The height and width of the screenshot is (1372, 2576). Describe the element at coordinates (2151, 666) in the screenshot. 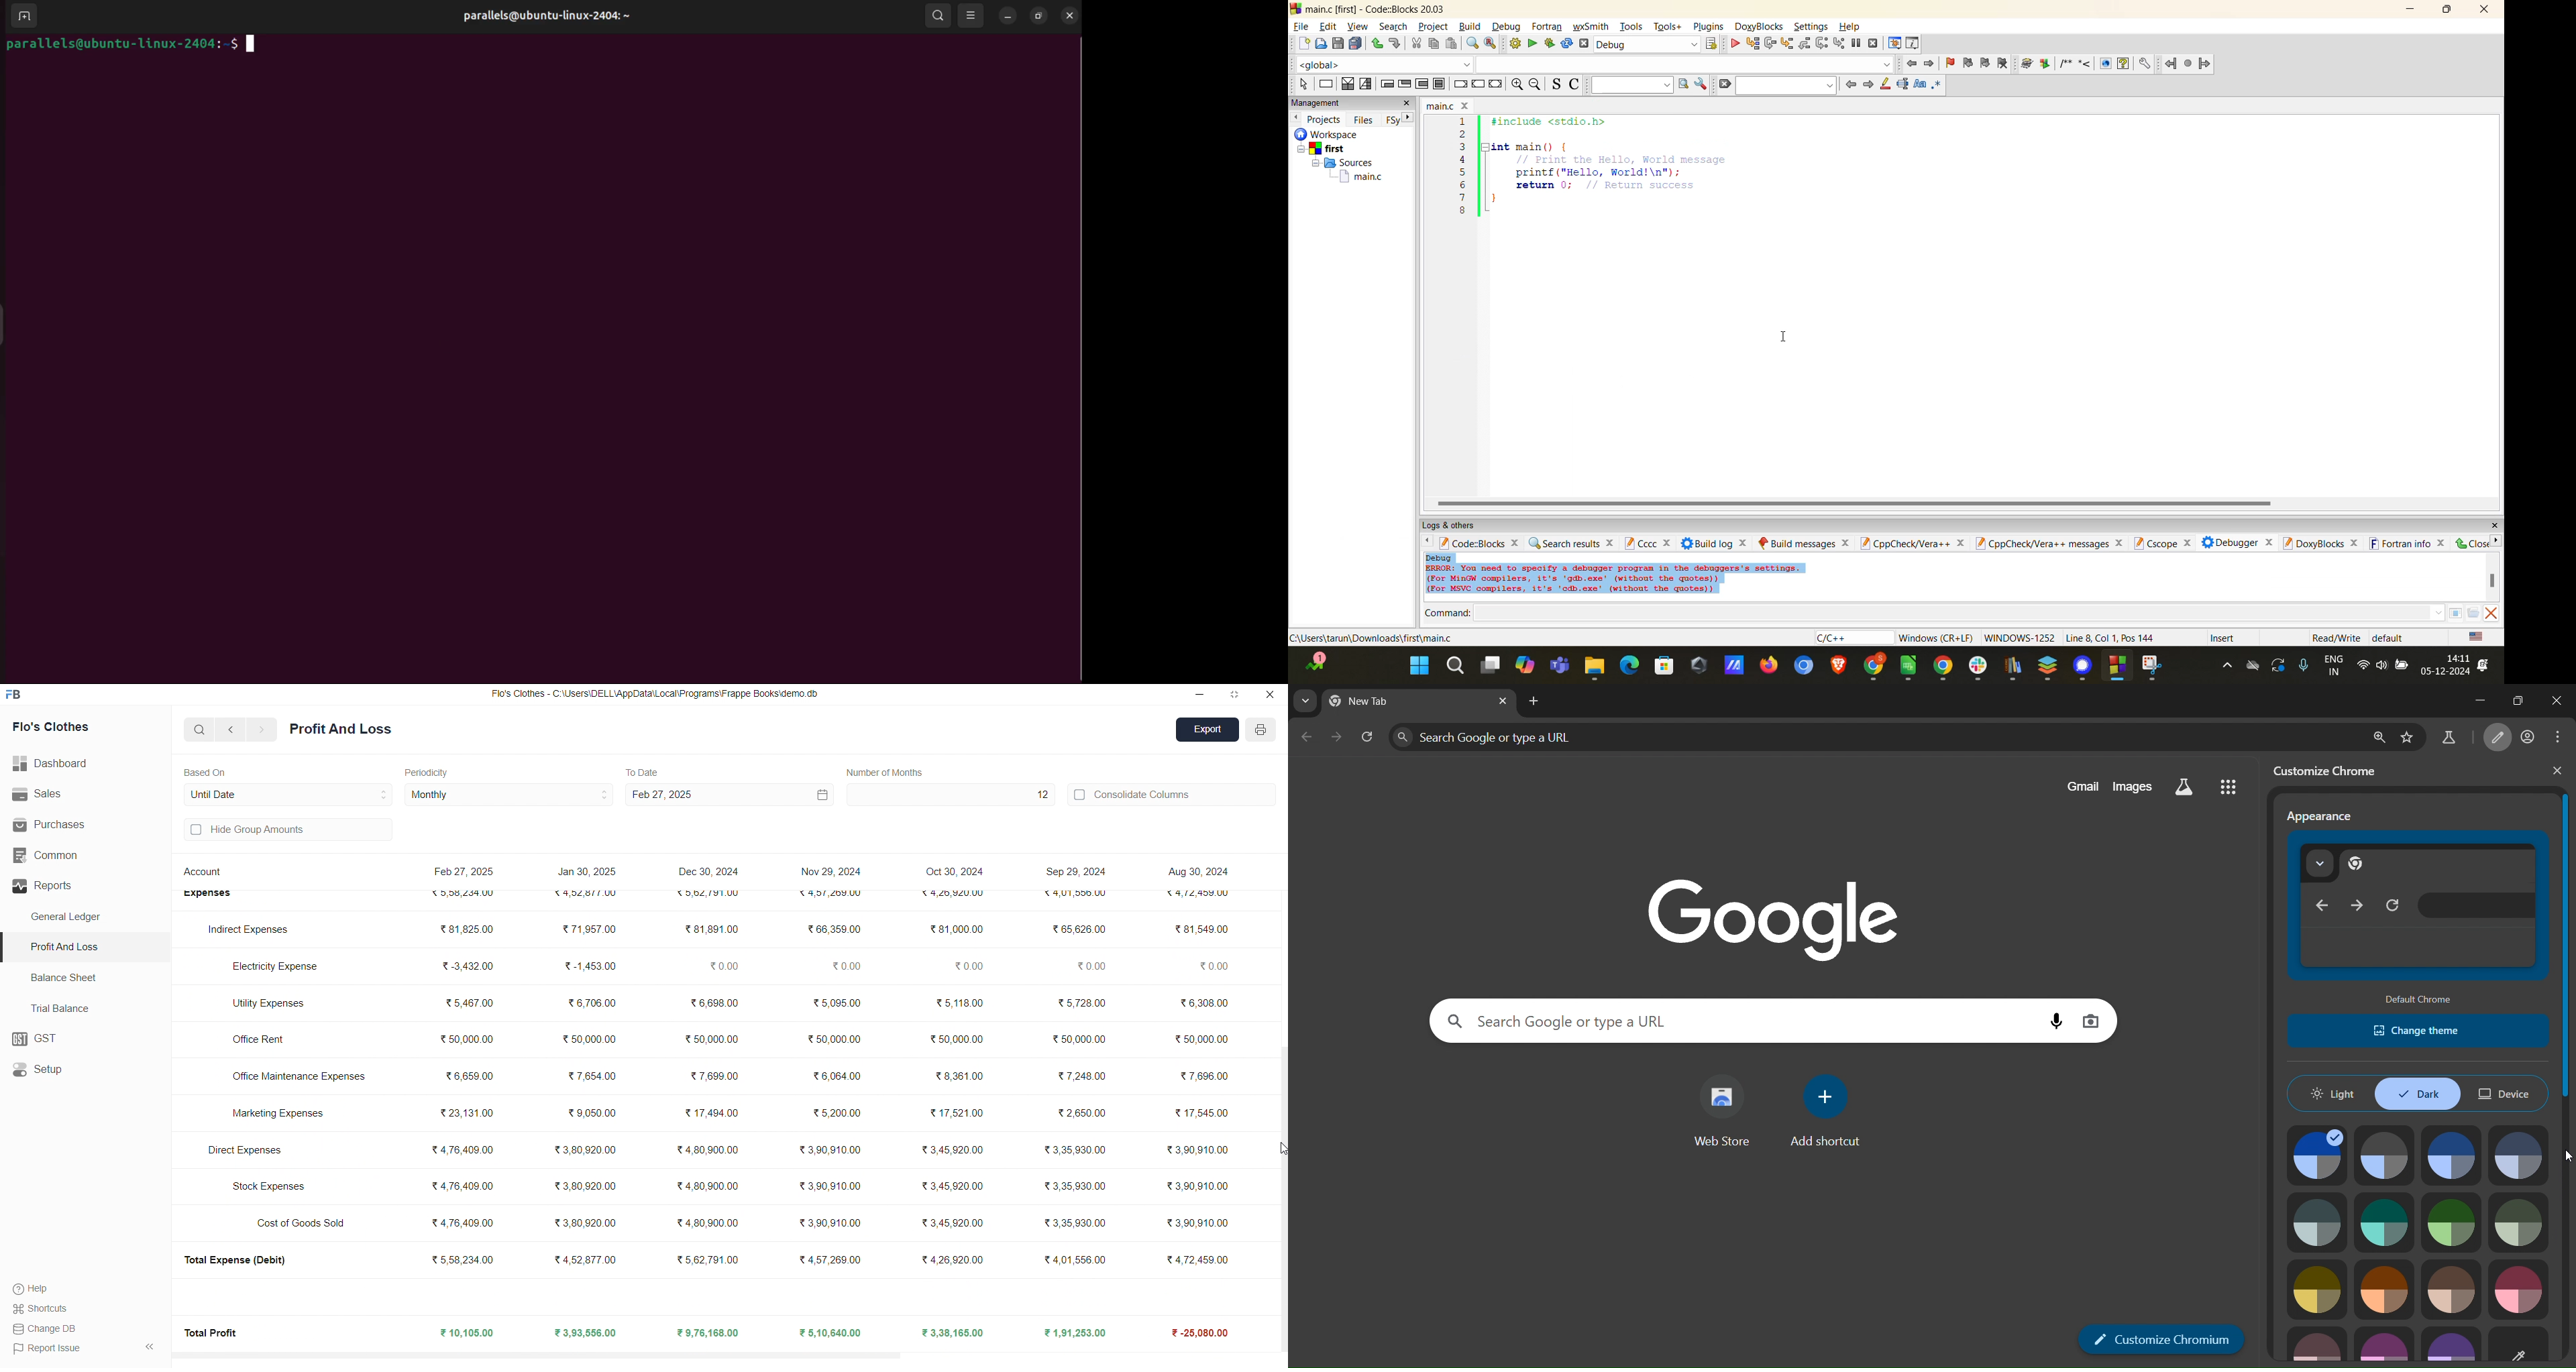

I see `snipping tool ` at that location.